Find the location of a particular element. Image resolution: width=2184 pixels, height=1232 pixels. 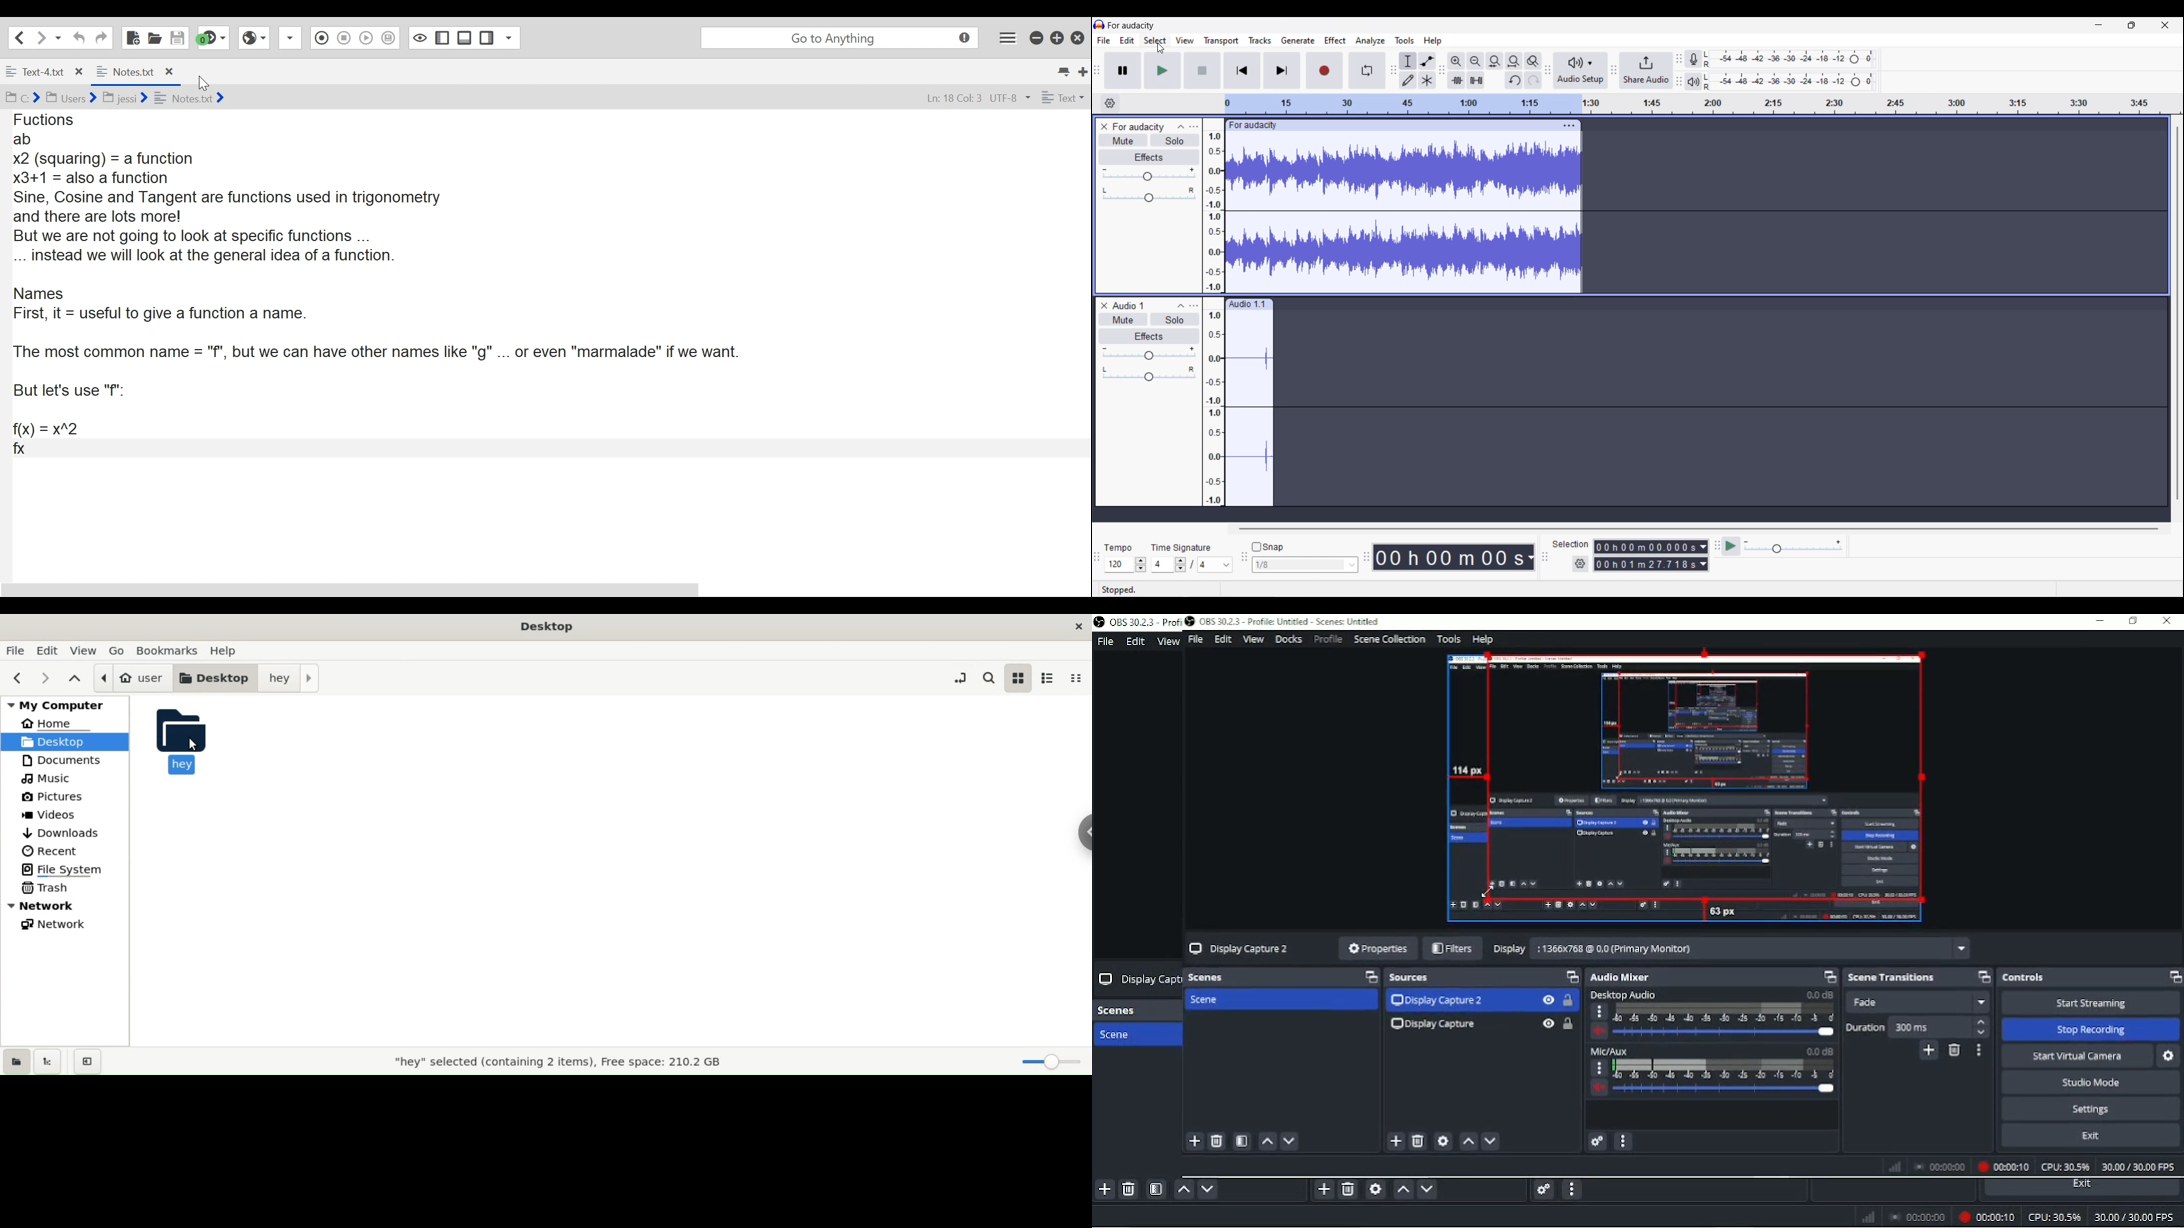

collapse is located at coordinates (1180, 306).